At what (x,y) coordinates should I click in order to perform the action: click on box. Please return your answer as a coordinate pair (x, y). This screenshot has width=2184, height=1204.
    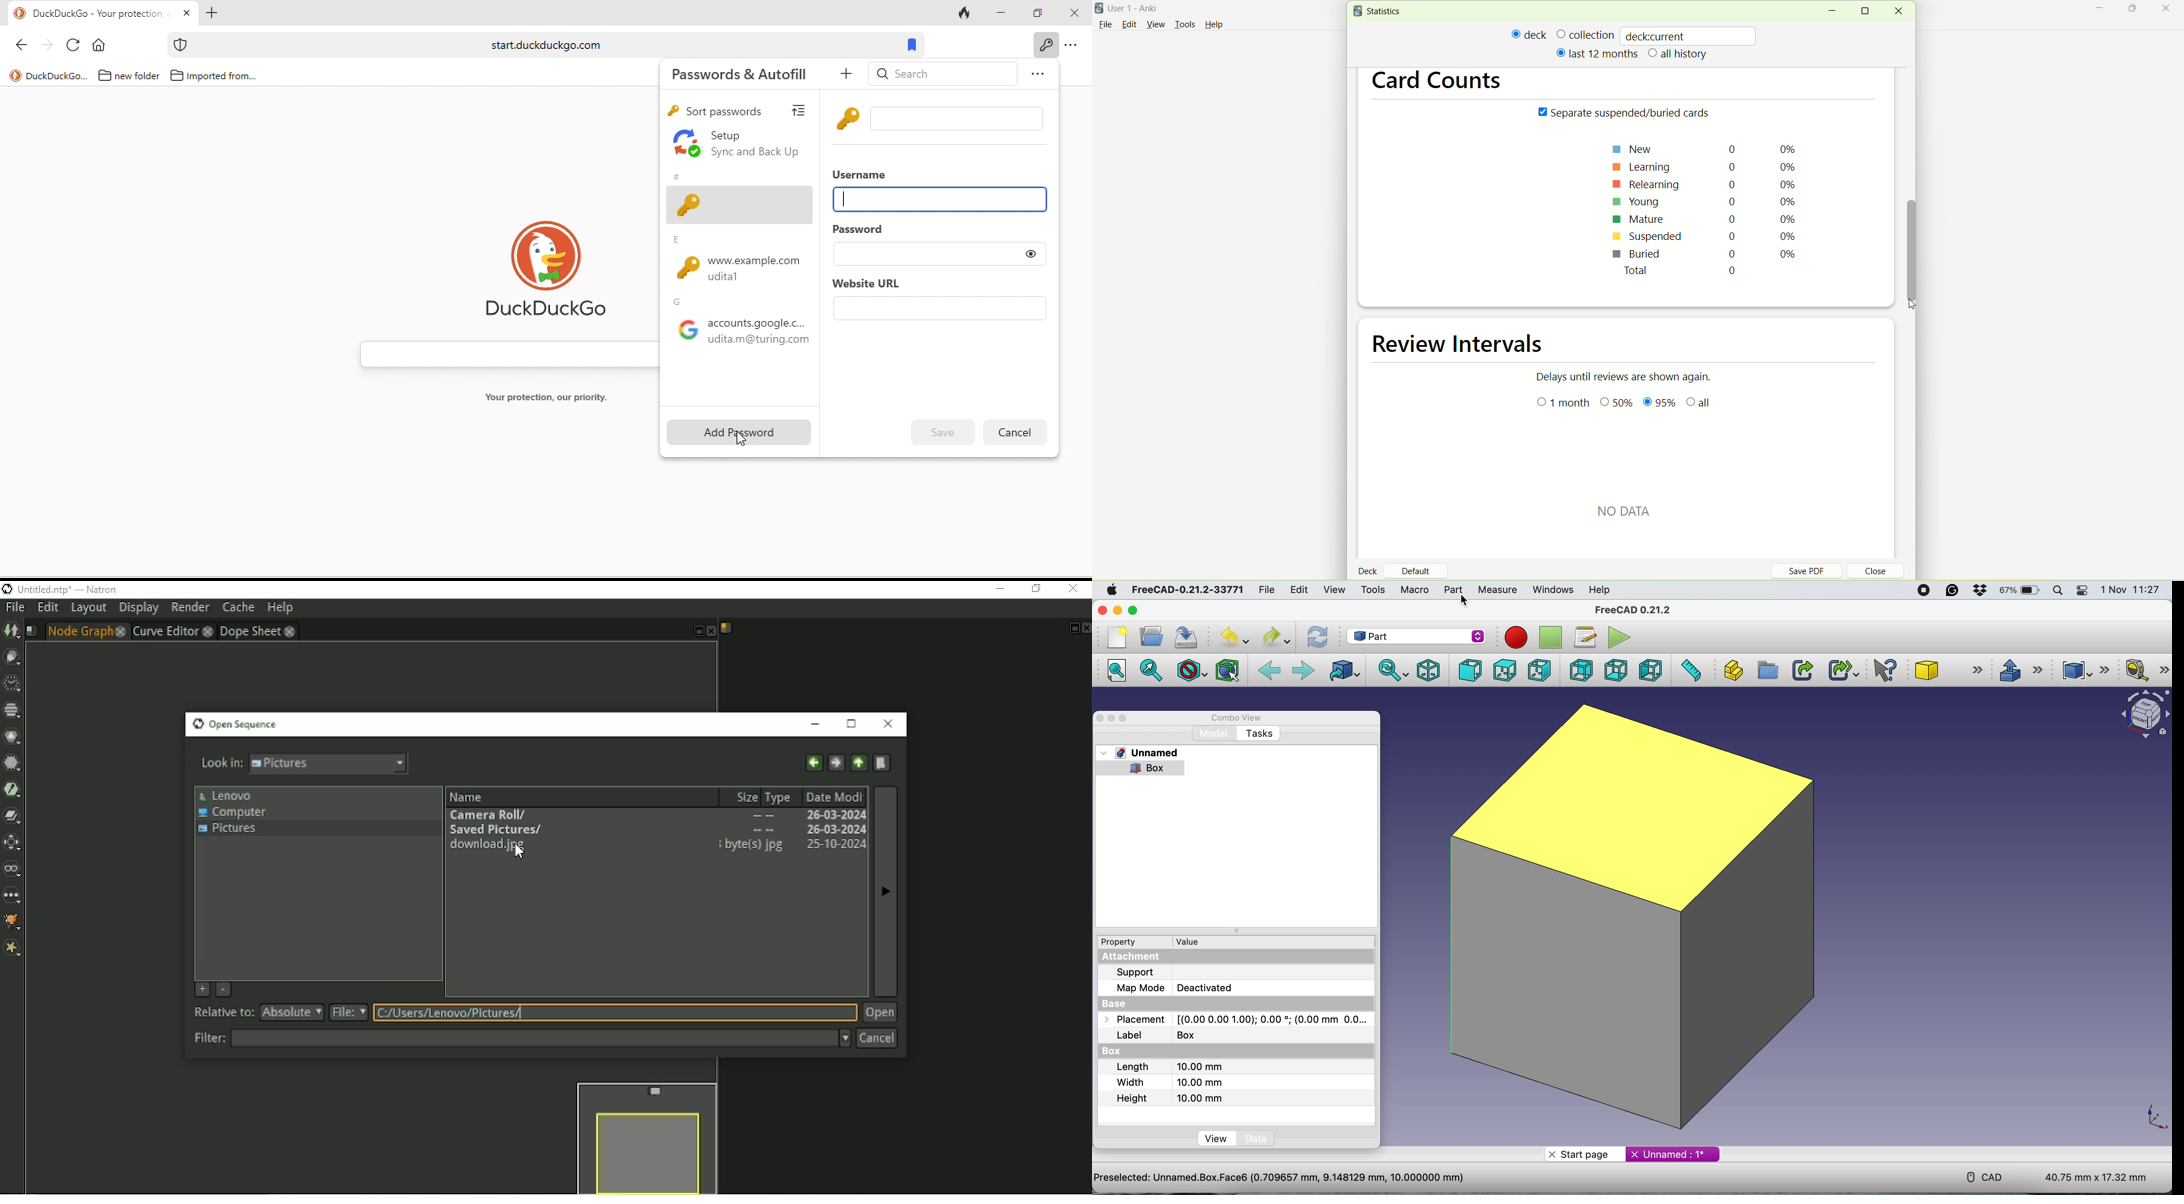
    Looking at the image, I should click on (1647, 920).